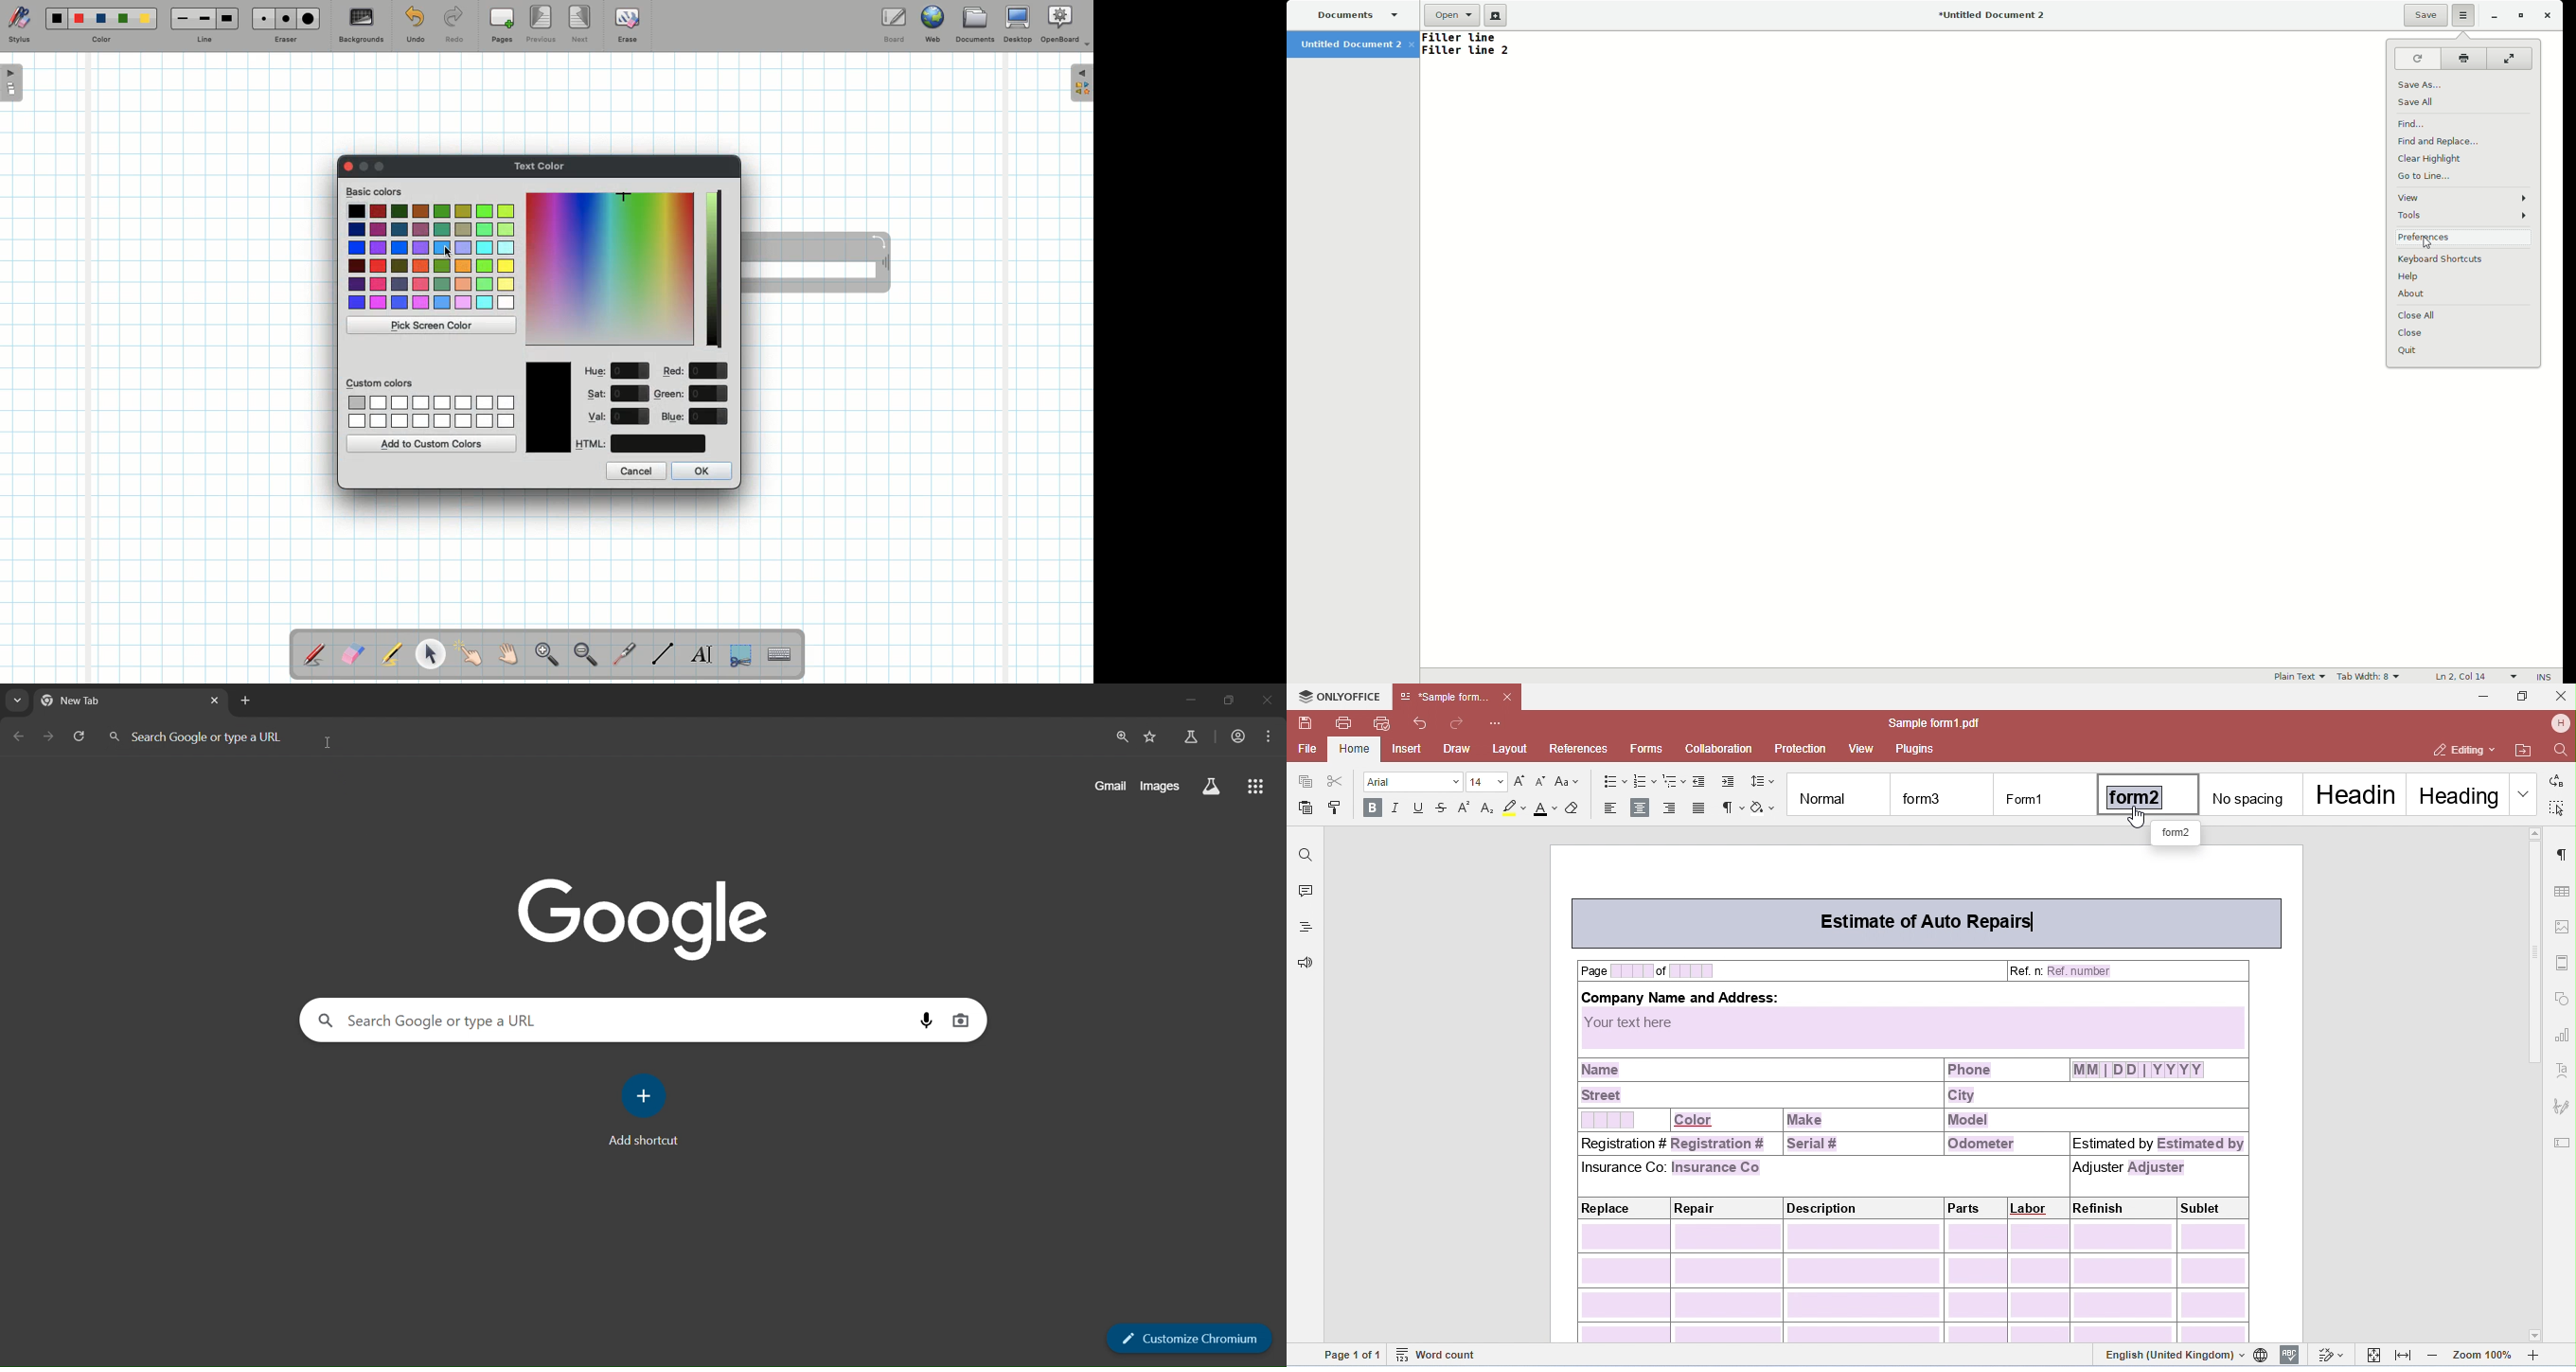 The image size is (2576, 1372). I want to click on apps, so click(1257, 788).